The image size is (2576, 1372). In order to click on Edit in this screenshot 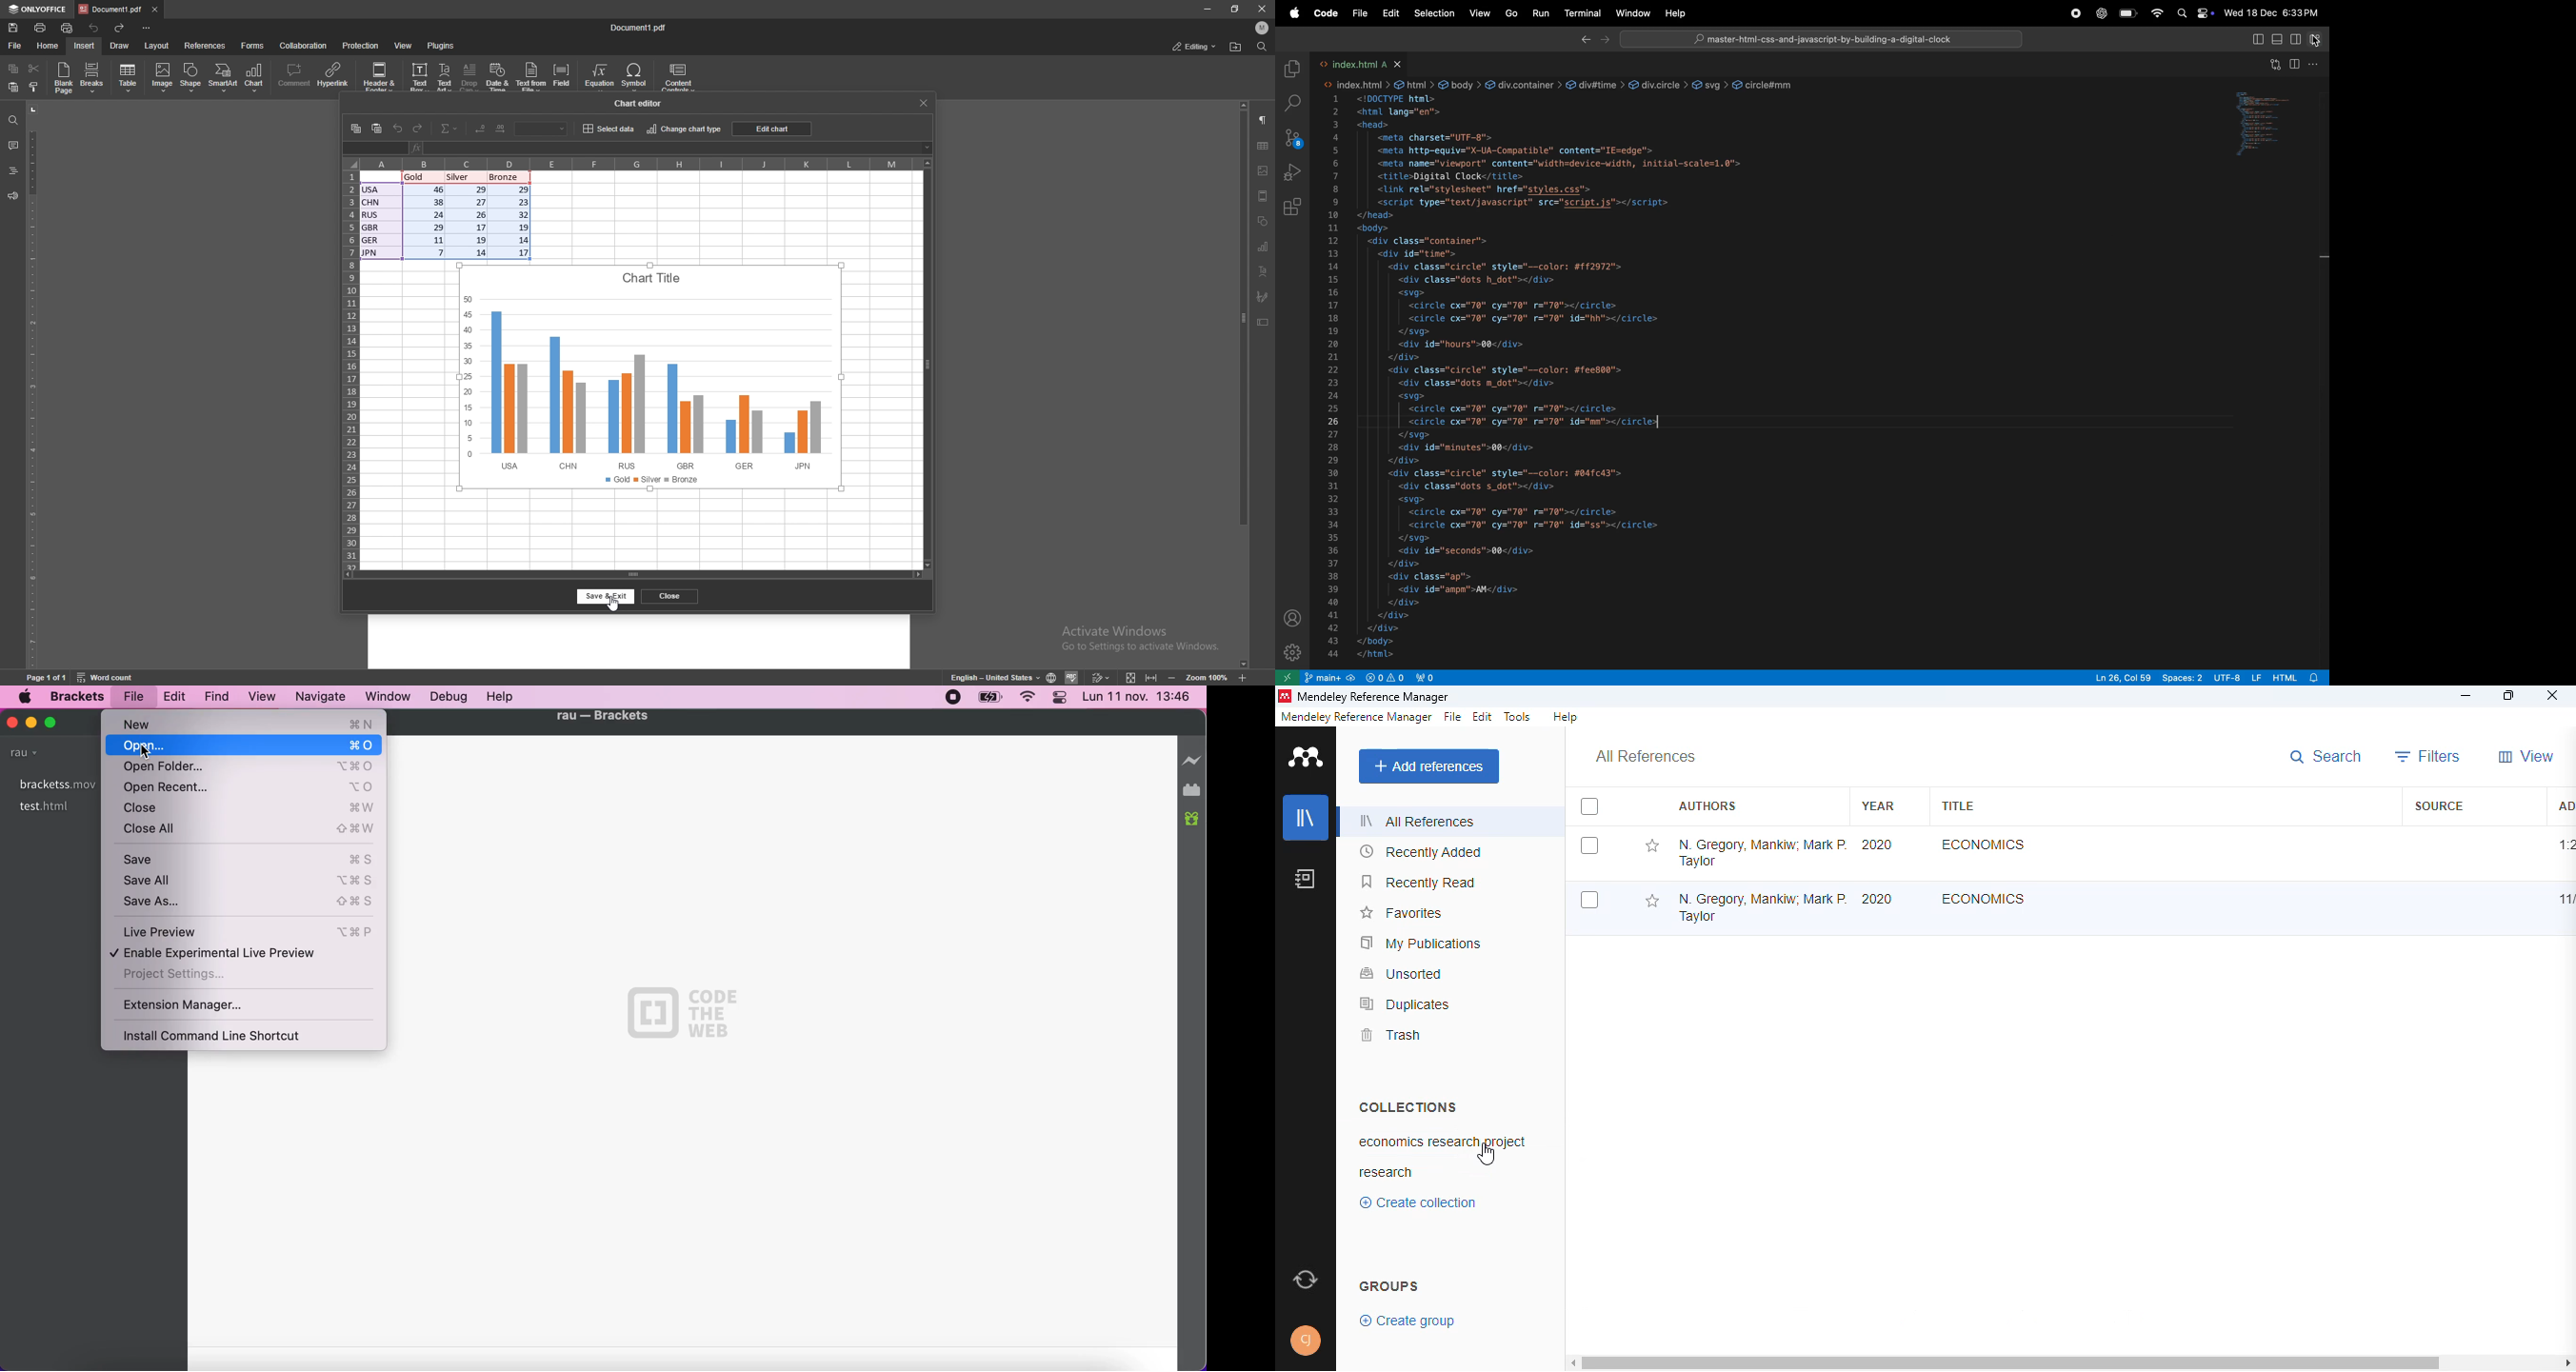, I will do `click(1391, 13)`.